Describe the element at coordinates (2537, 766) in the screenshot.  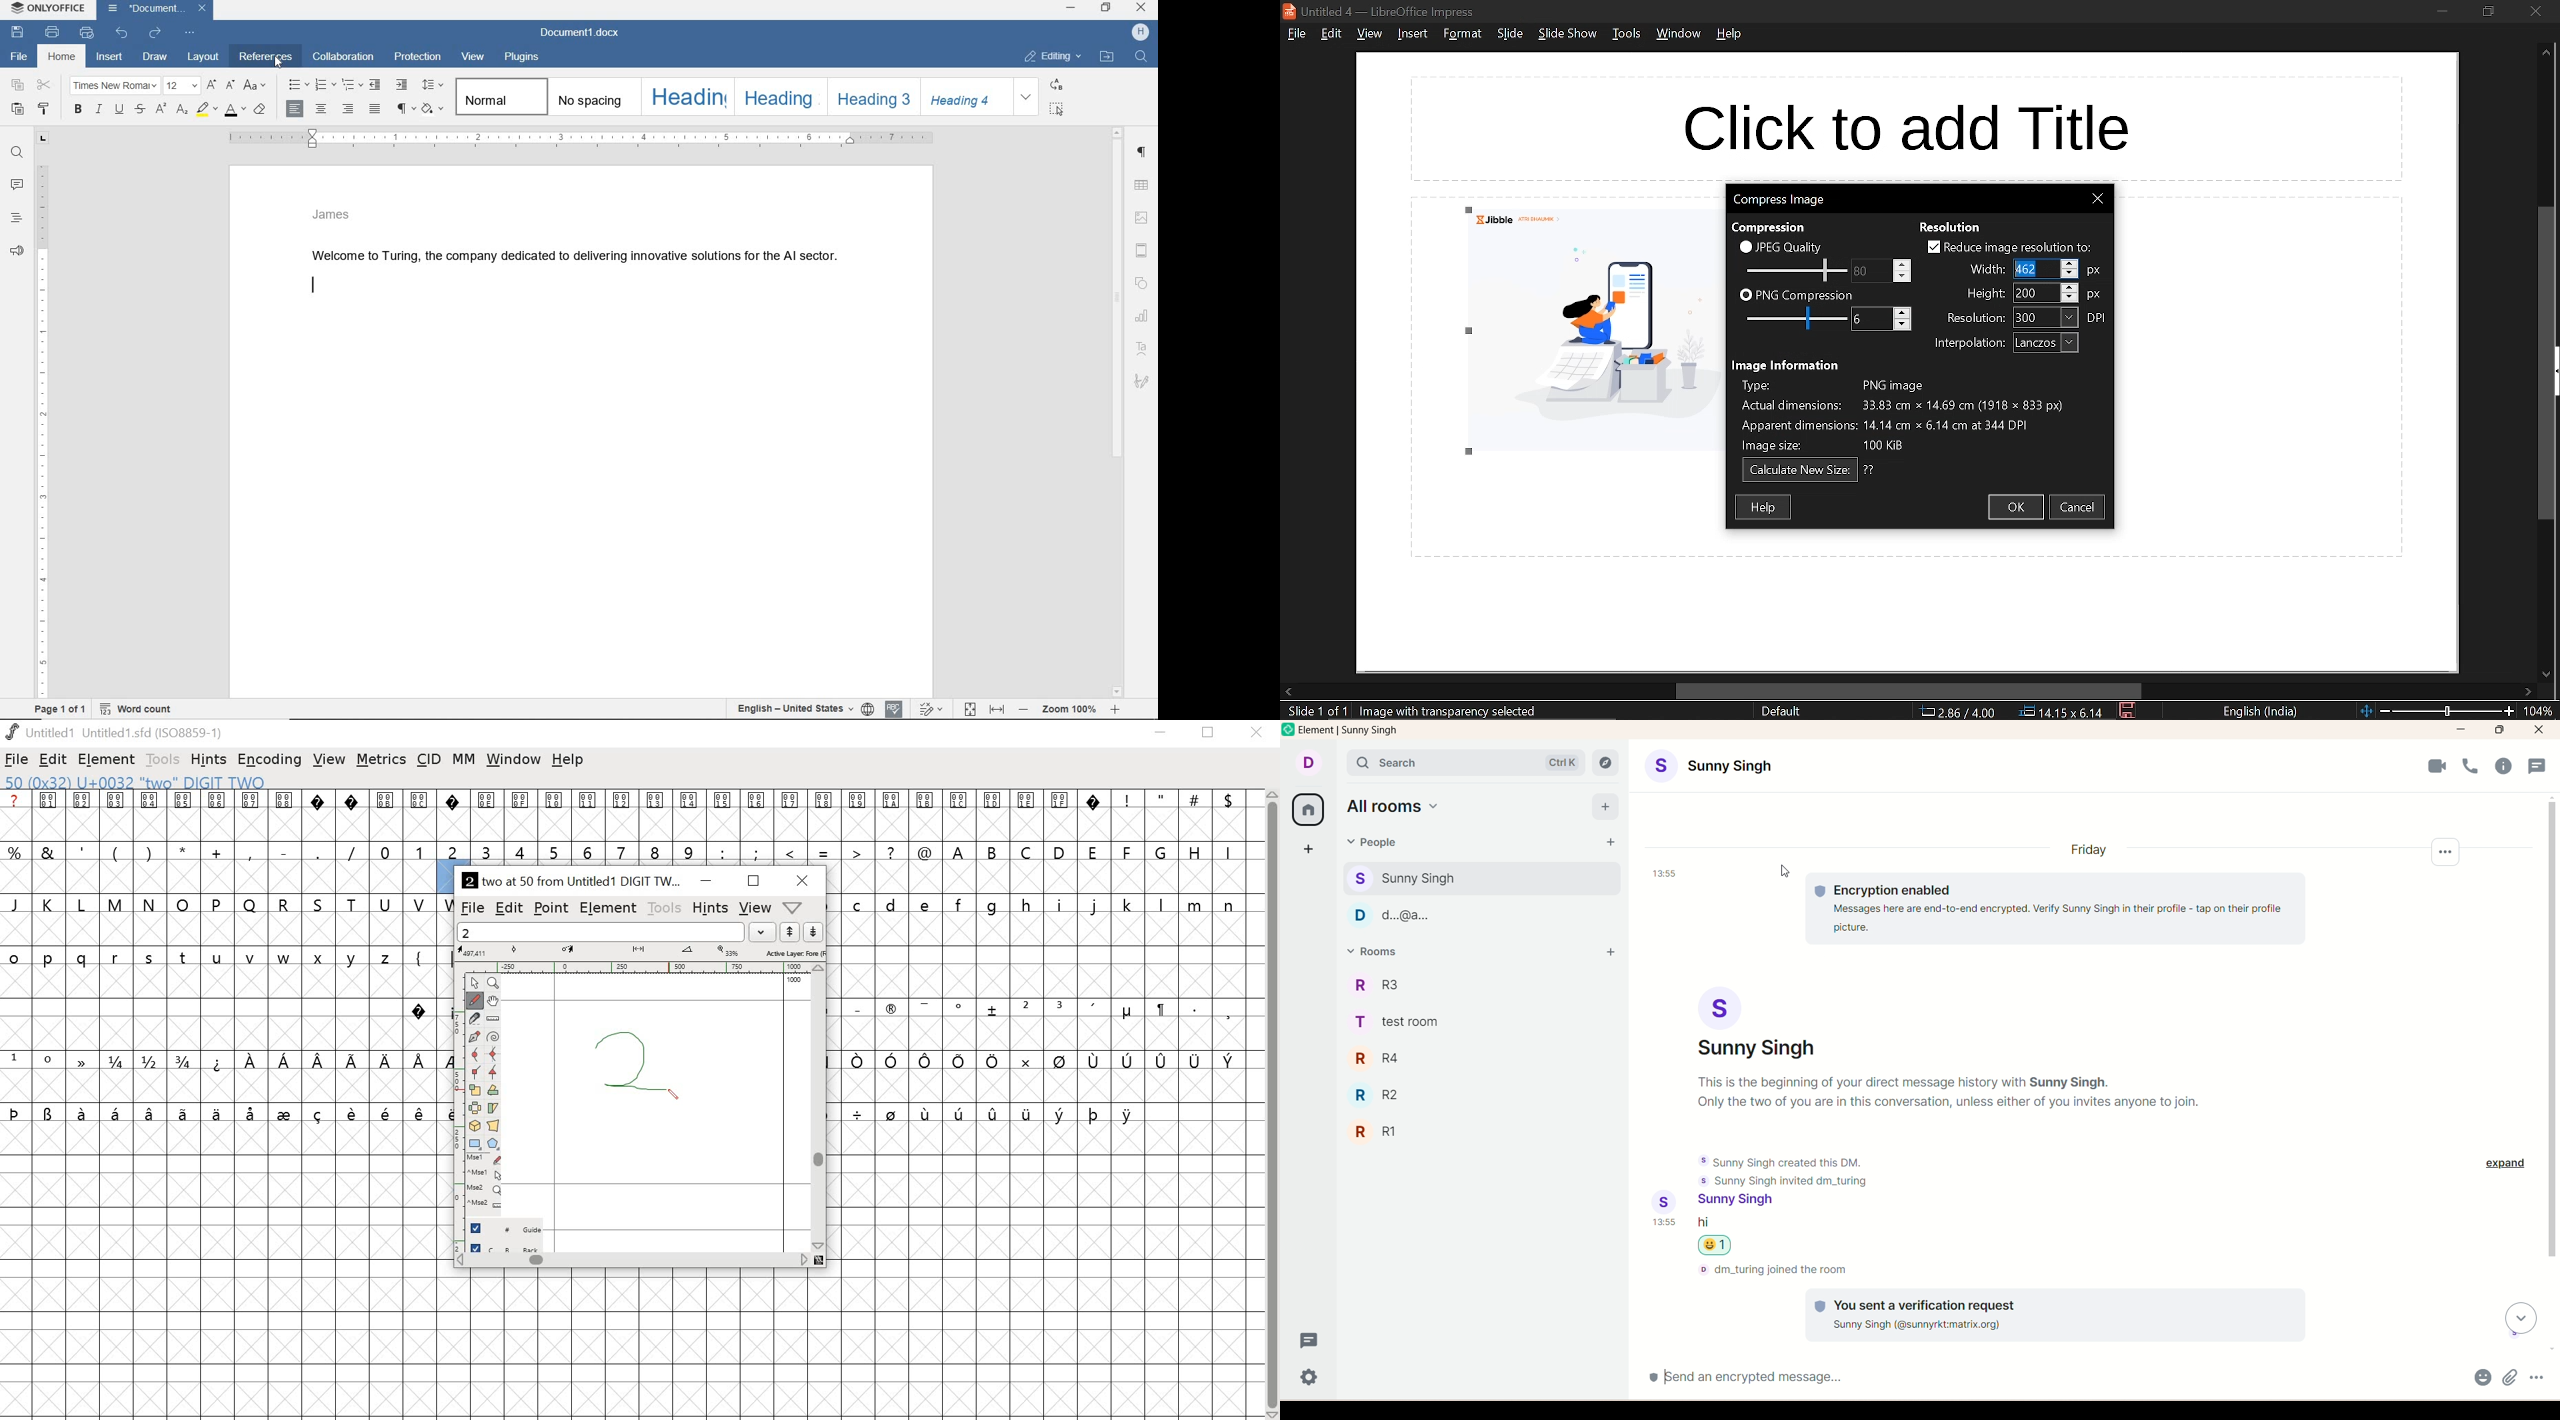
I see `threads` at that location.